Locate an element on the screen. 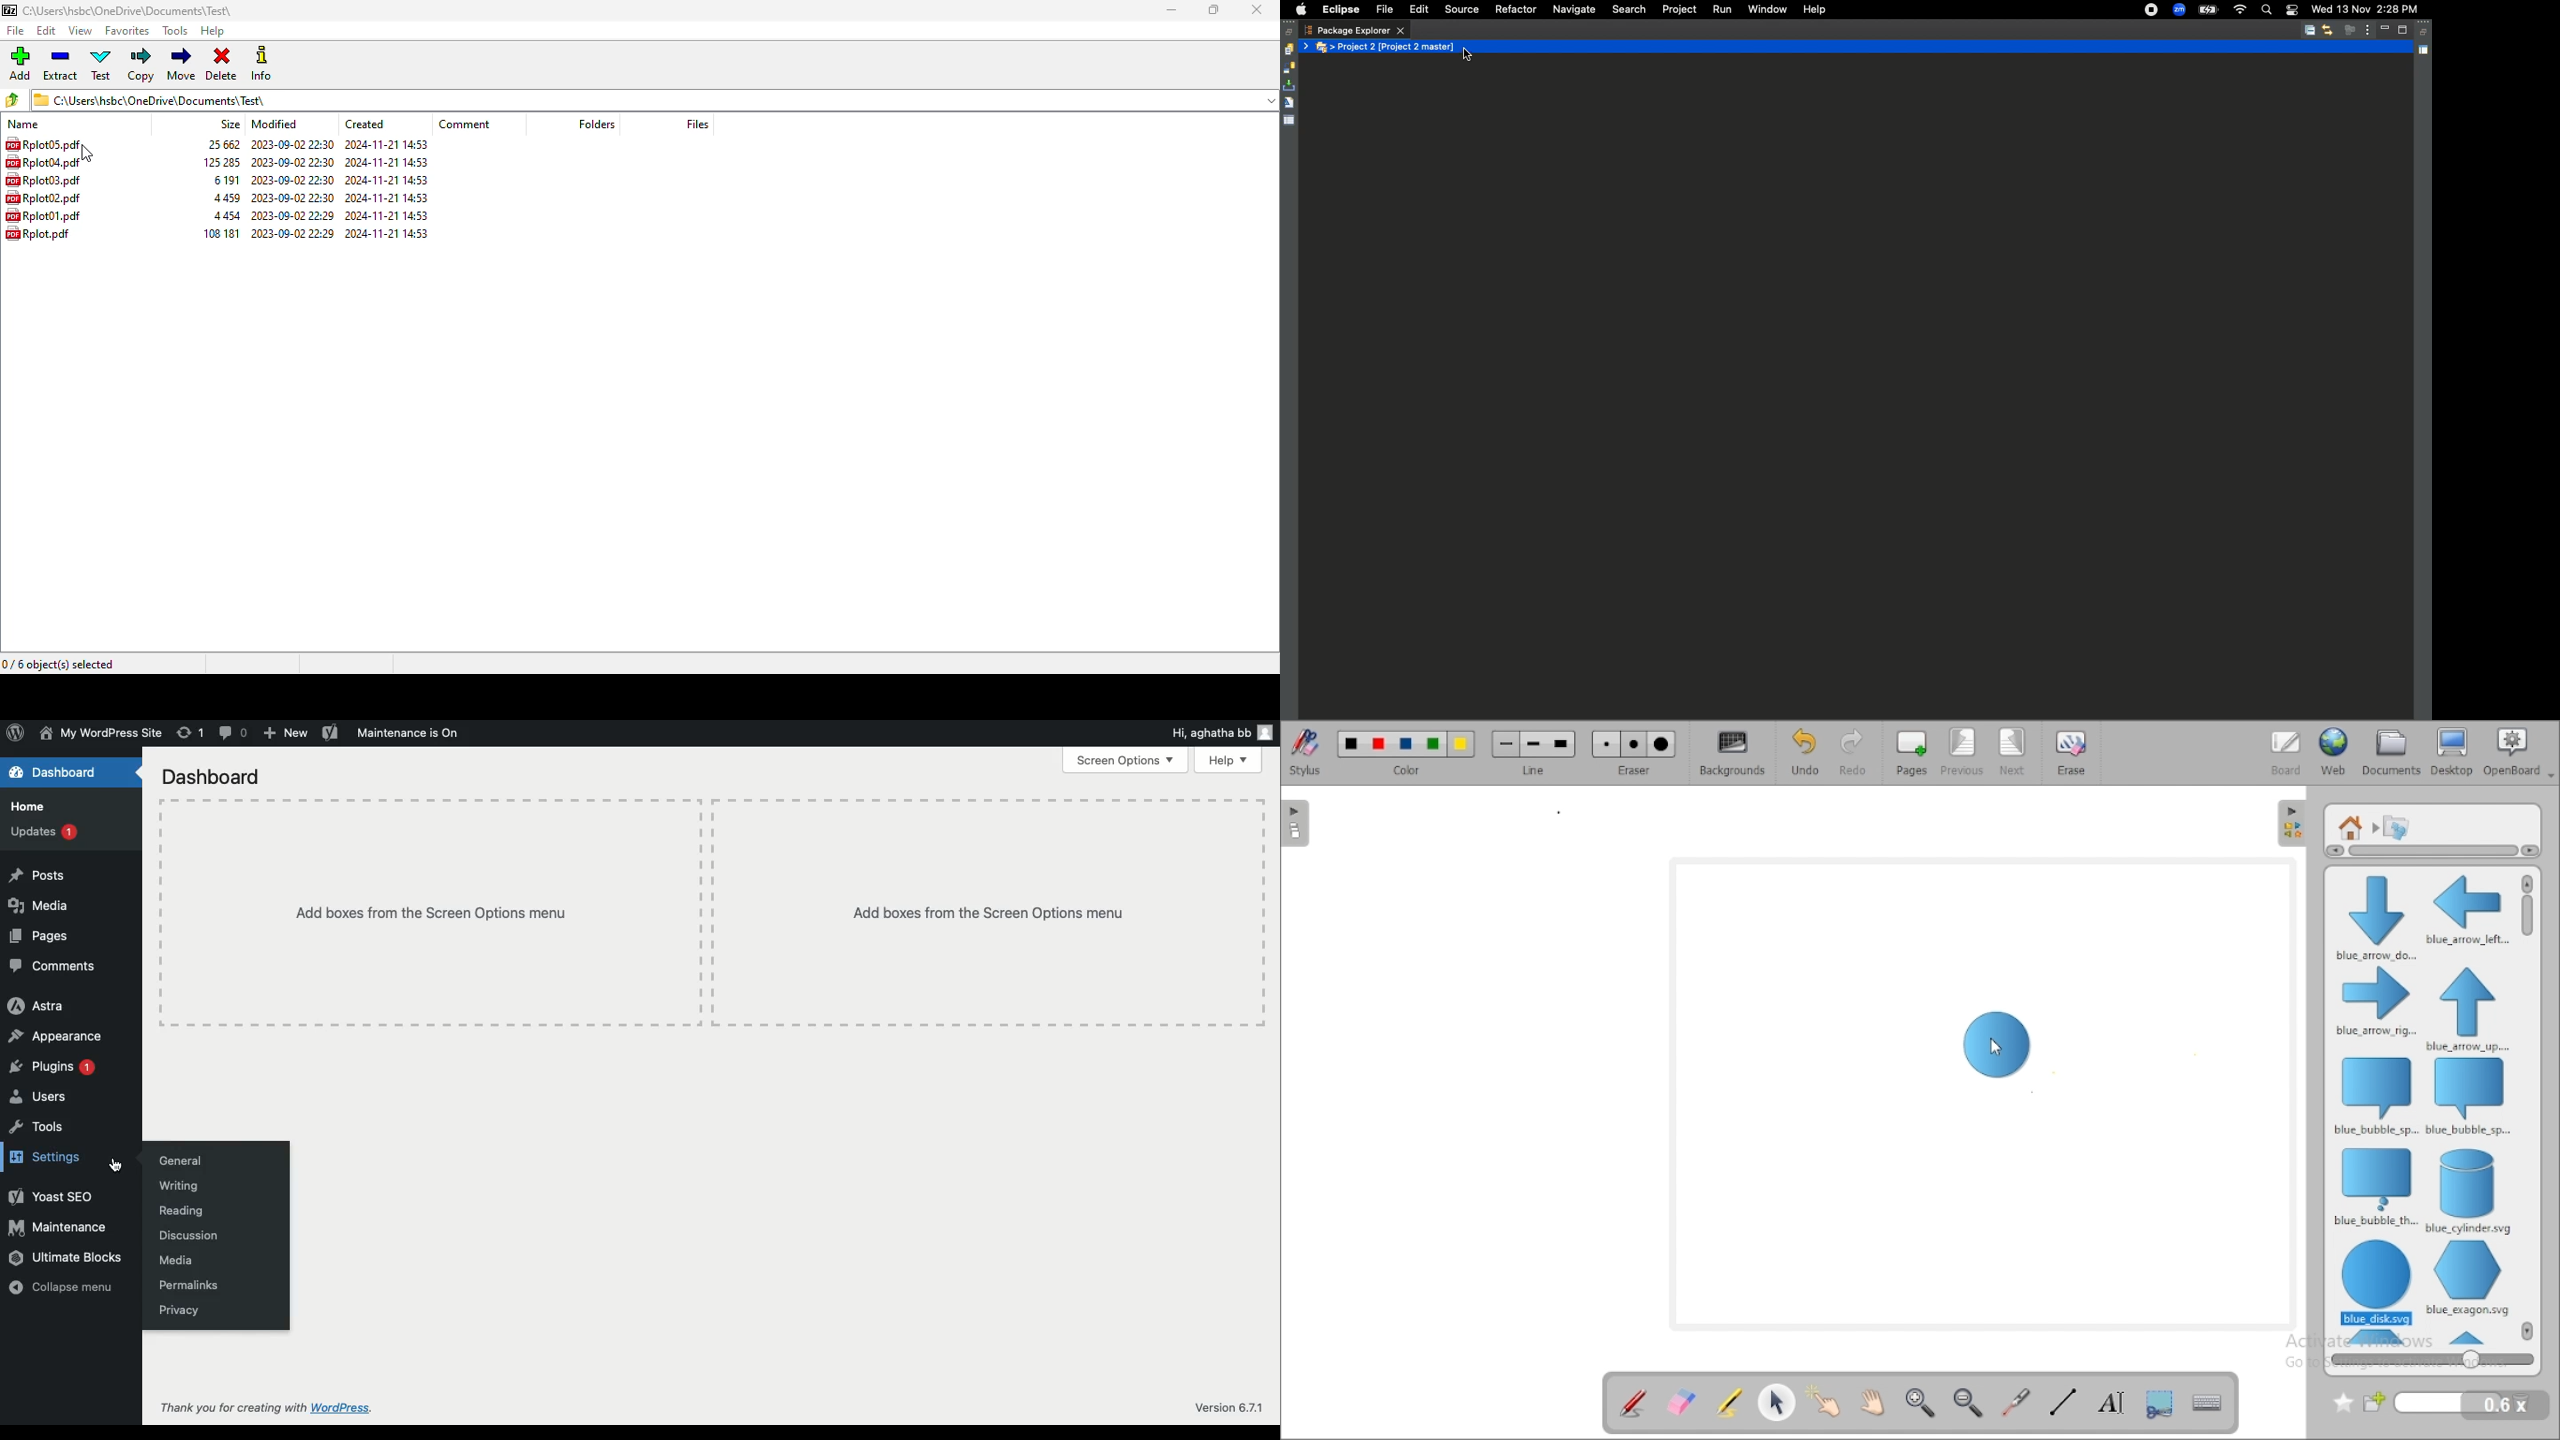  created date & time is located at coordinates (387, 198).